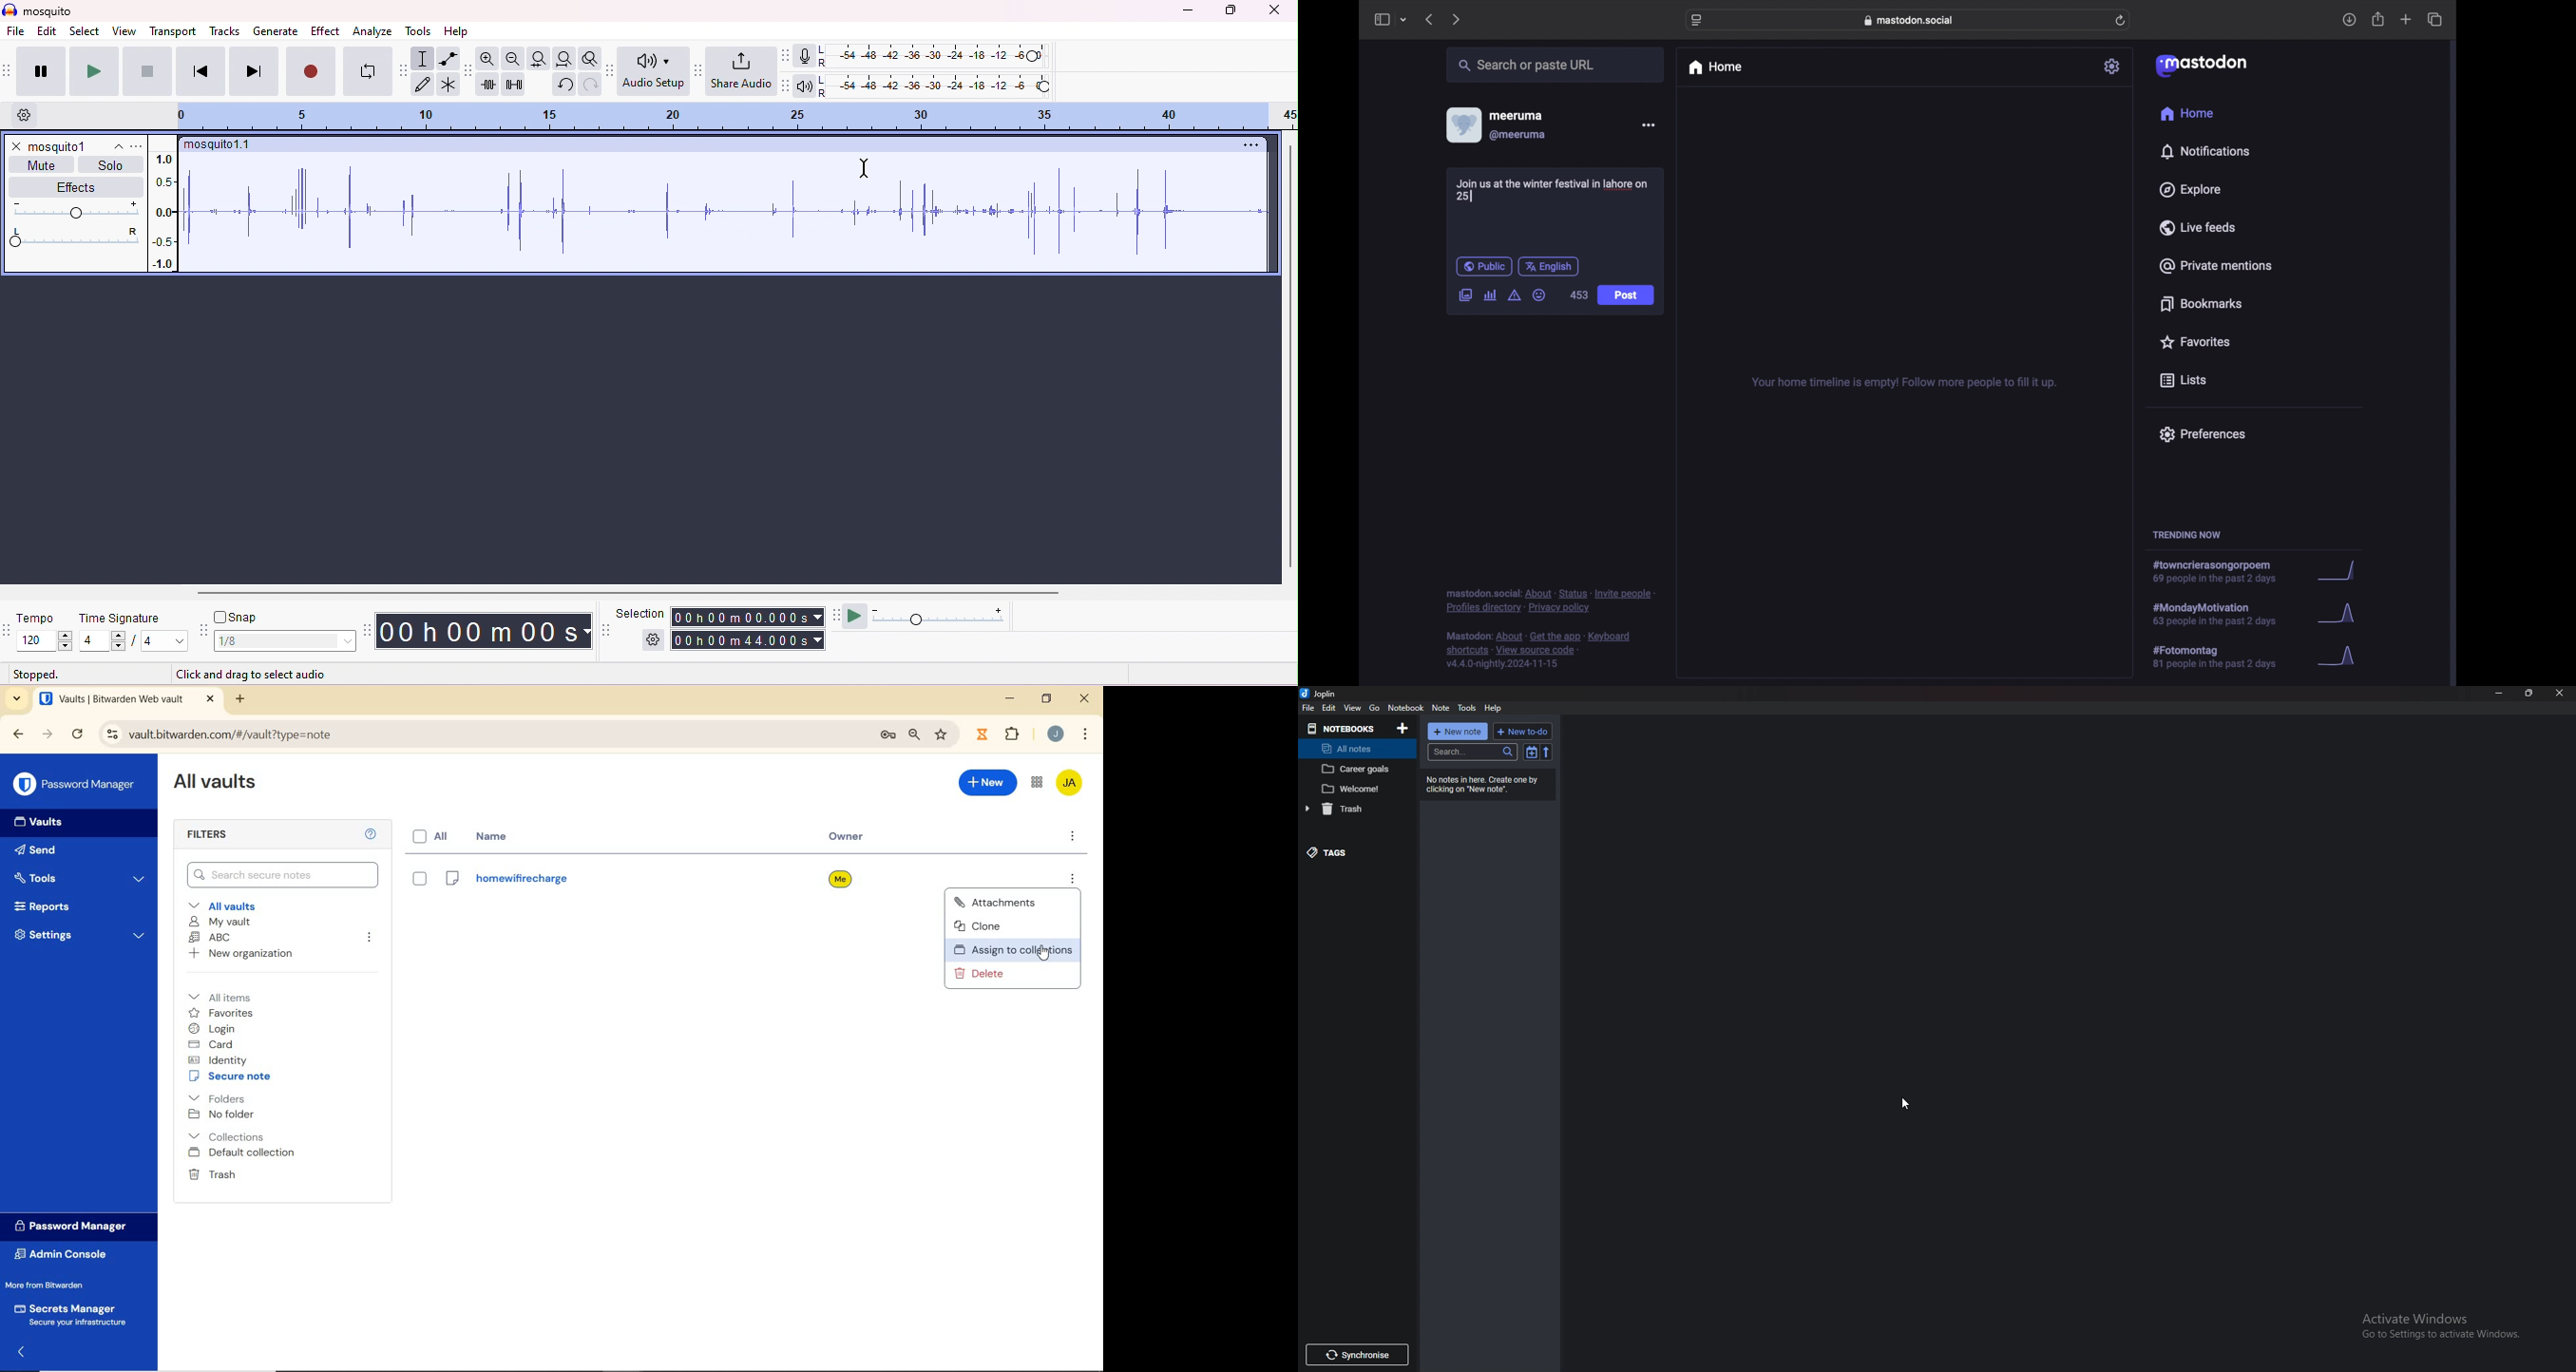  I want to click on synchronise, so click(1359, 1356).